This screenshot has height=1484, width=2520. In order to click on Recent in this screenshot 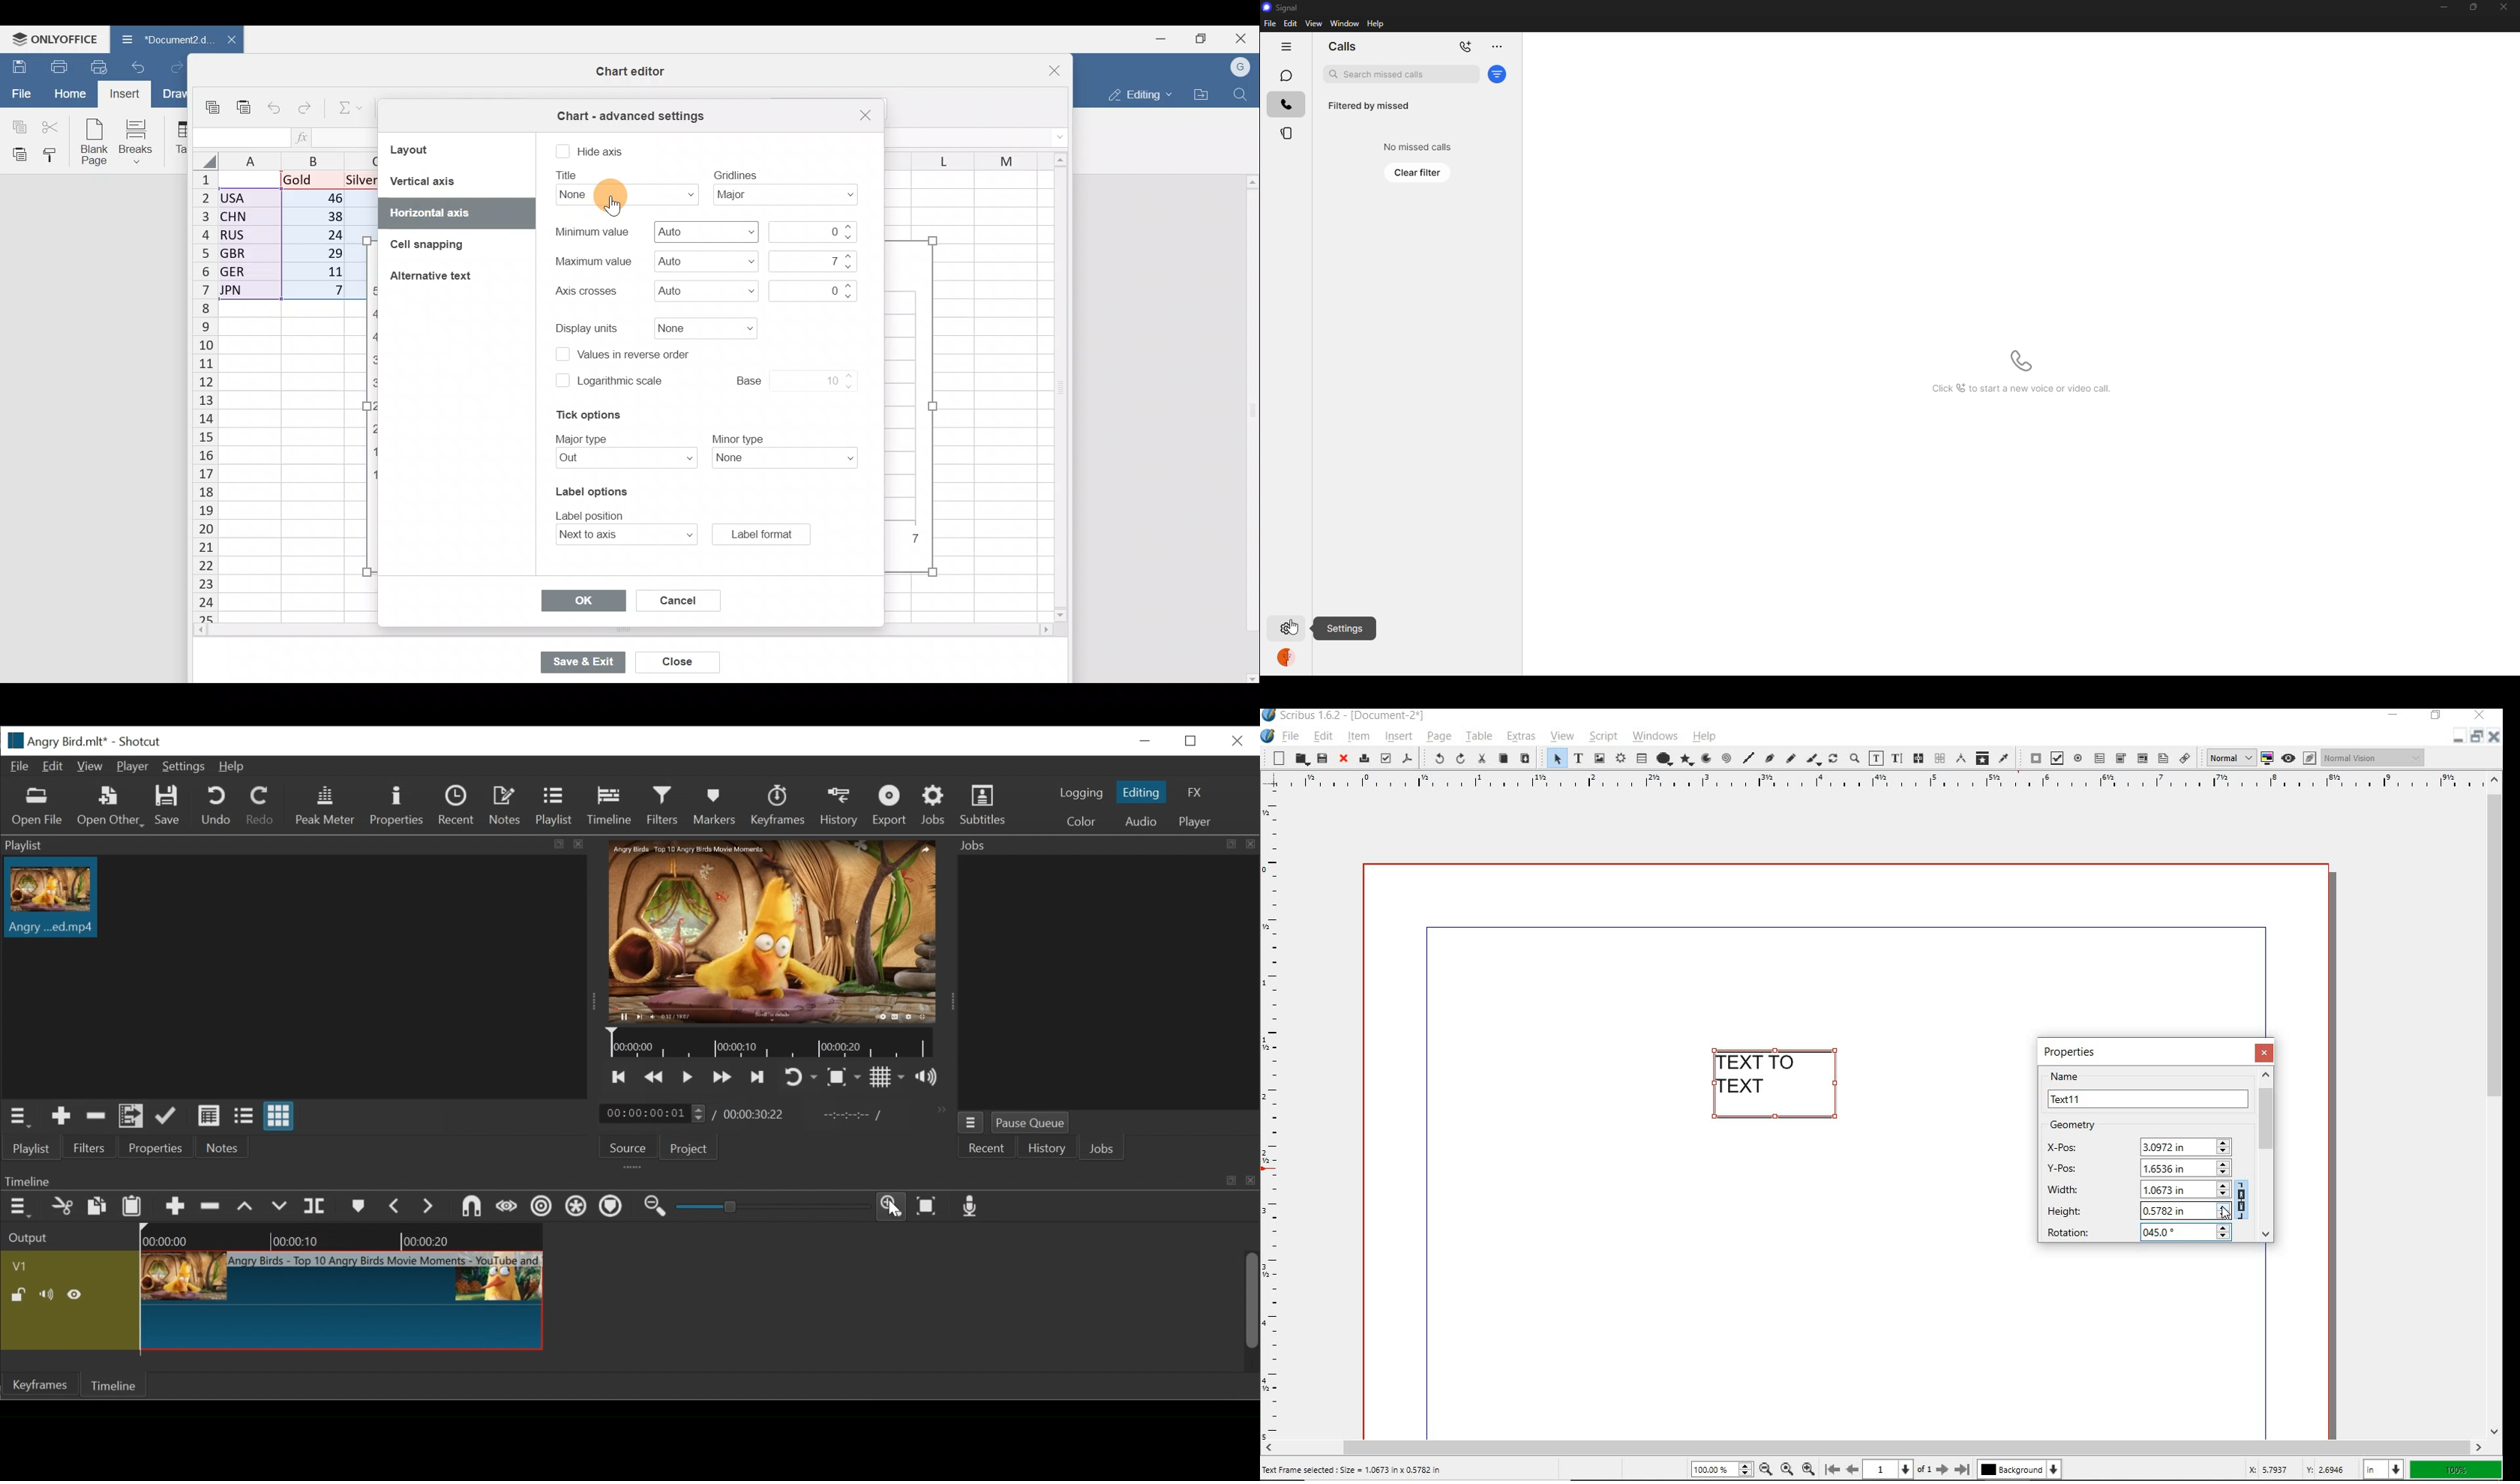, I will do `click(456, 806)`.